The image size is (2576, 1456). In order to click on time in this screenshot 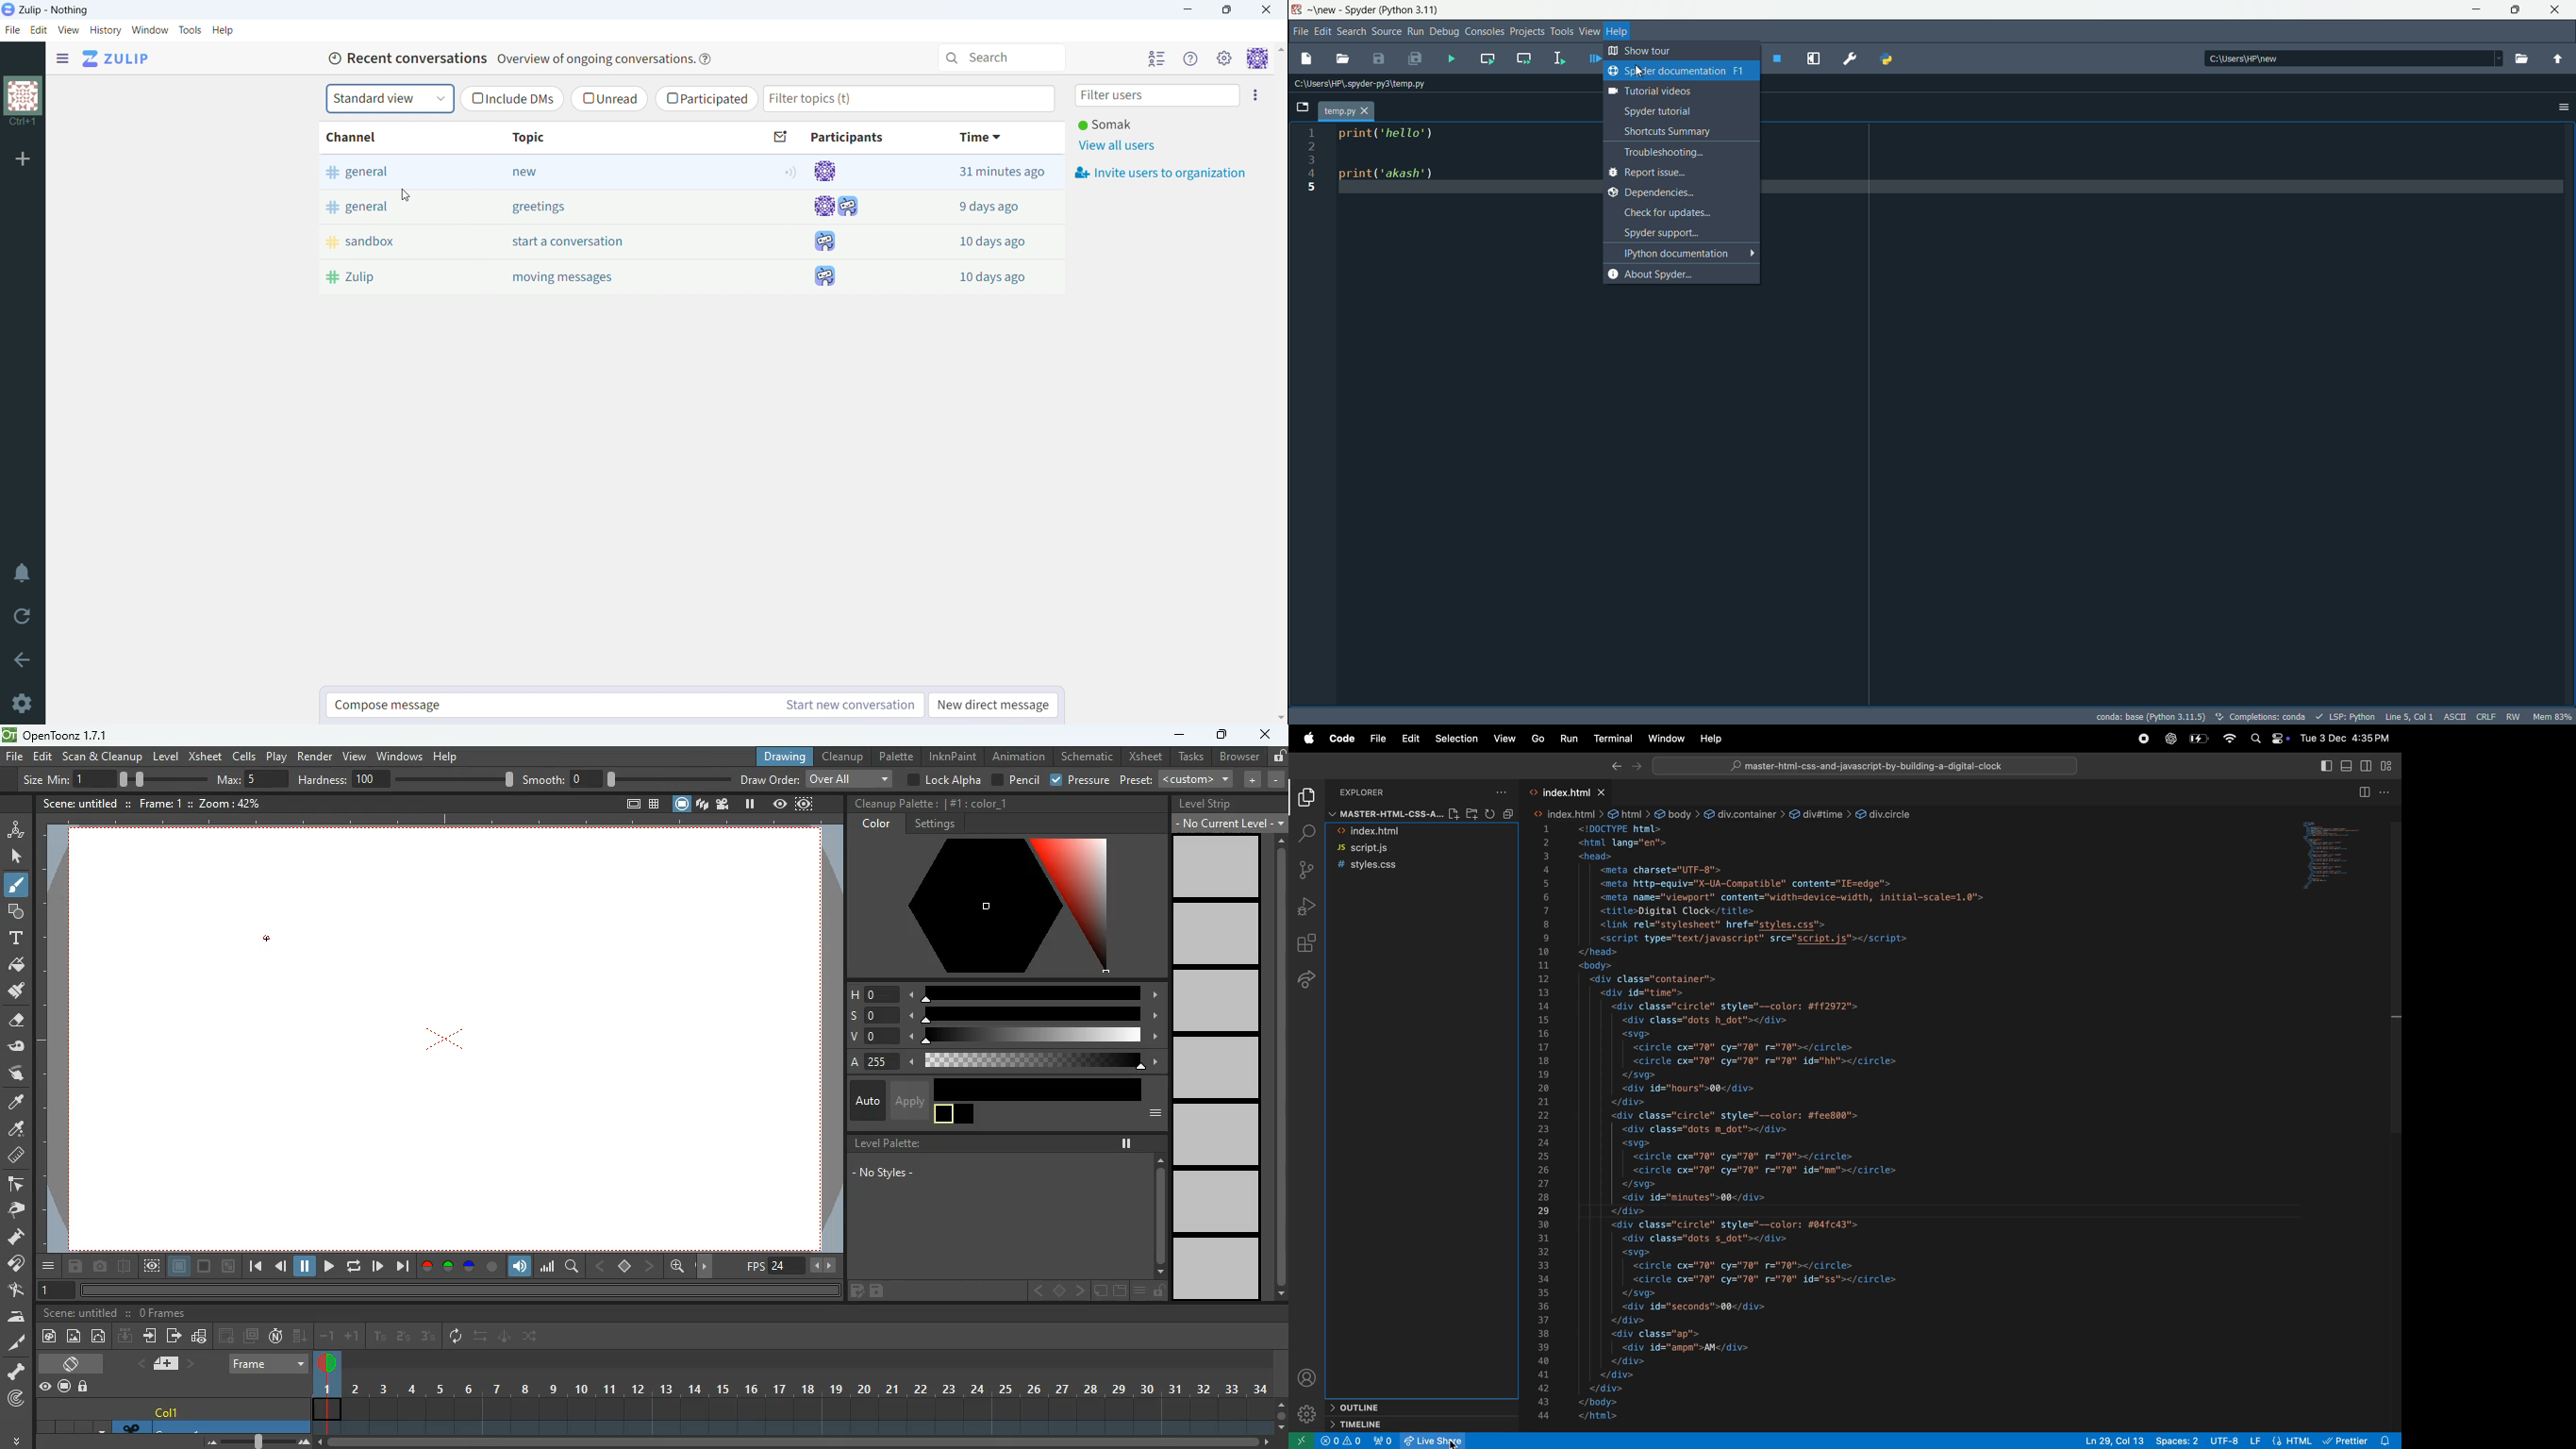, I will do `click(997, 138)`.